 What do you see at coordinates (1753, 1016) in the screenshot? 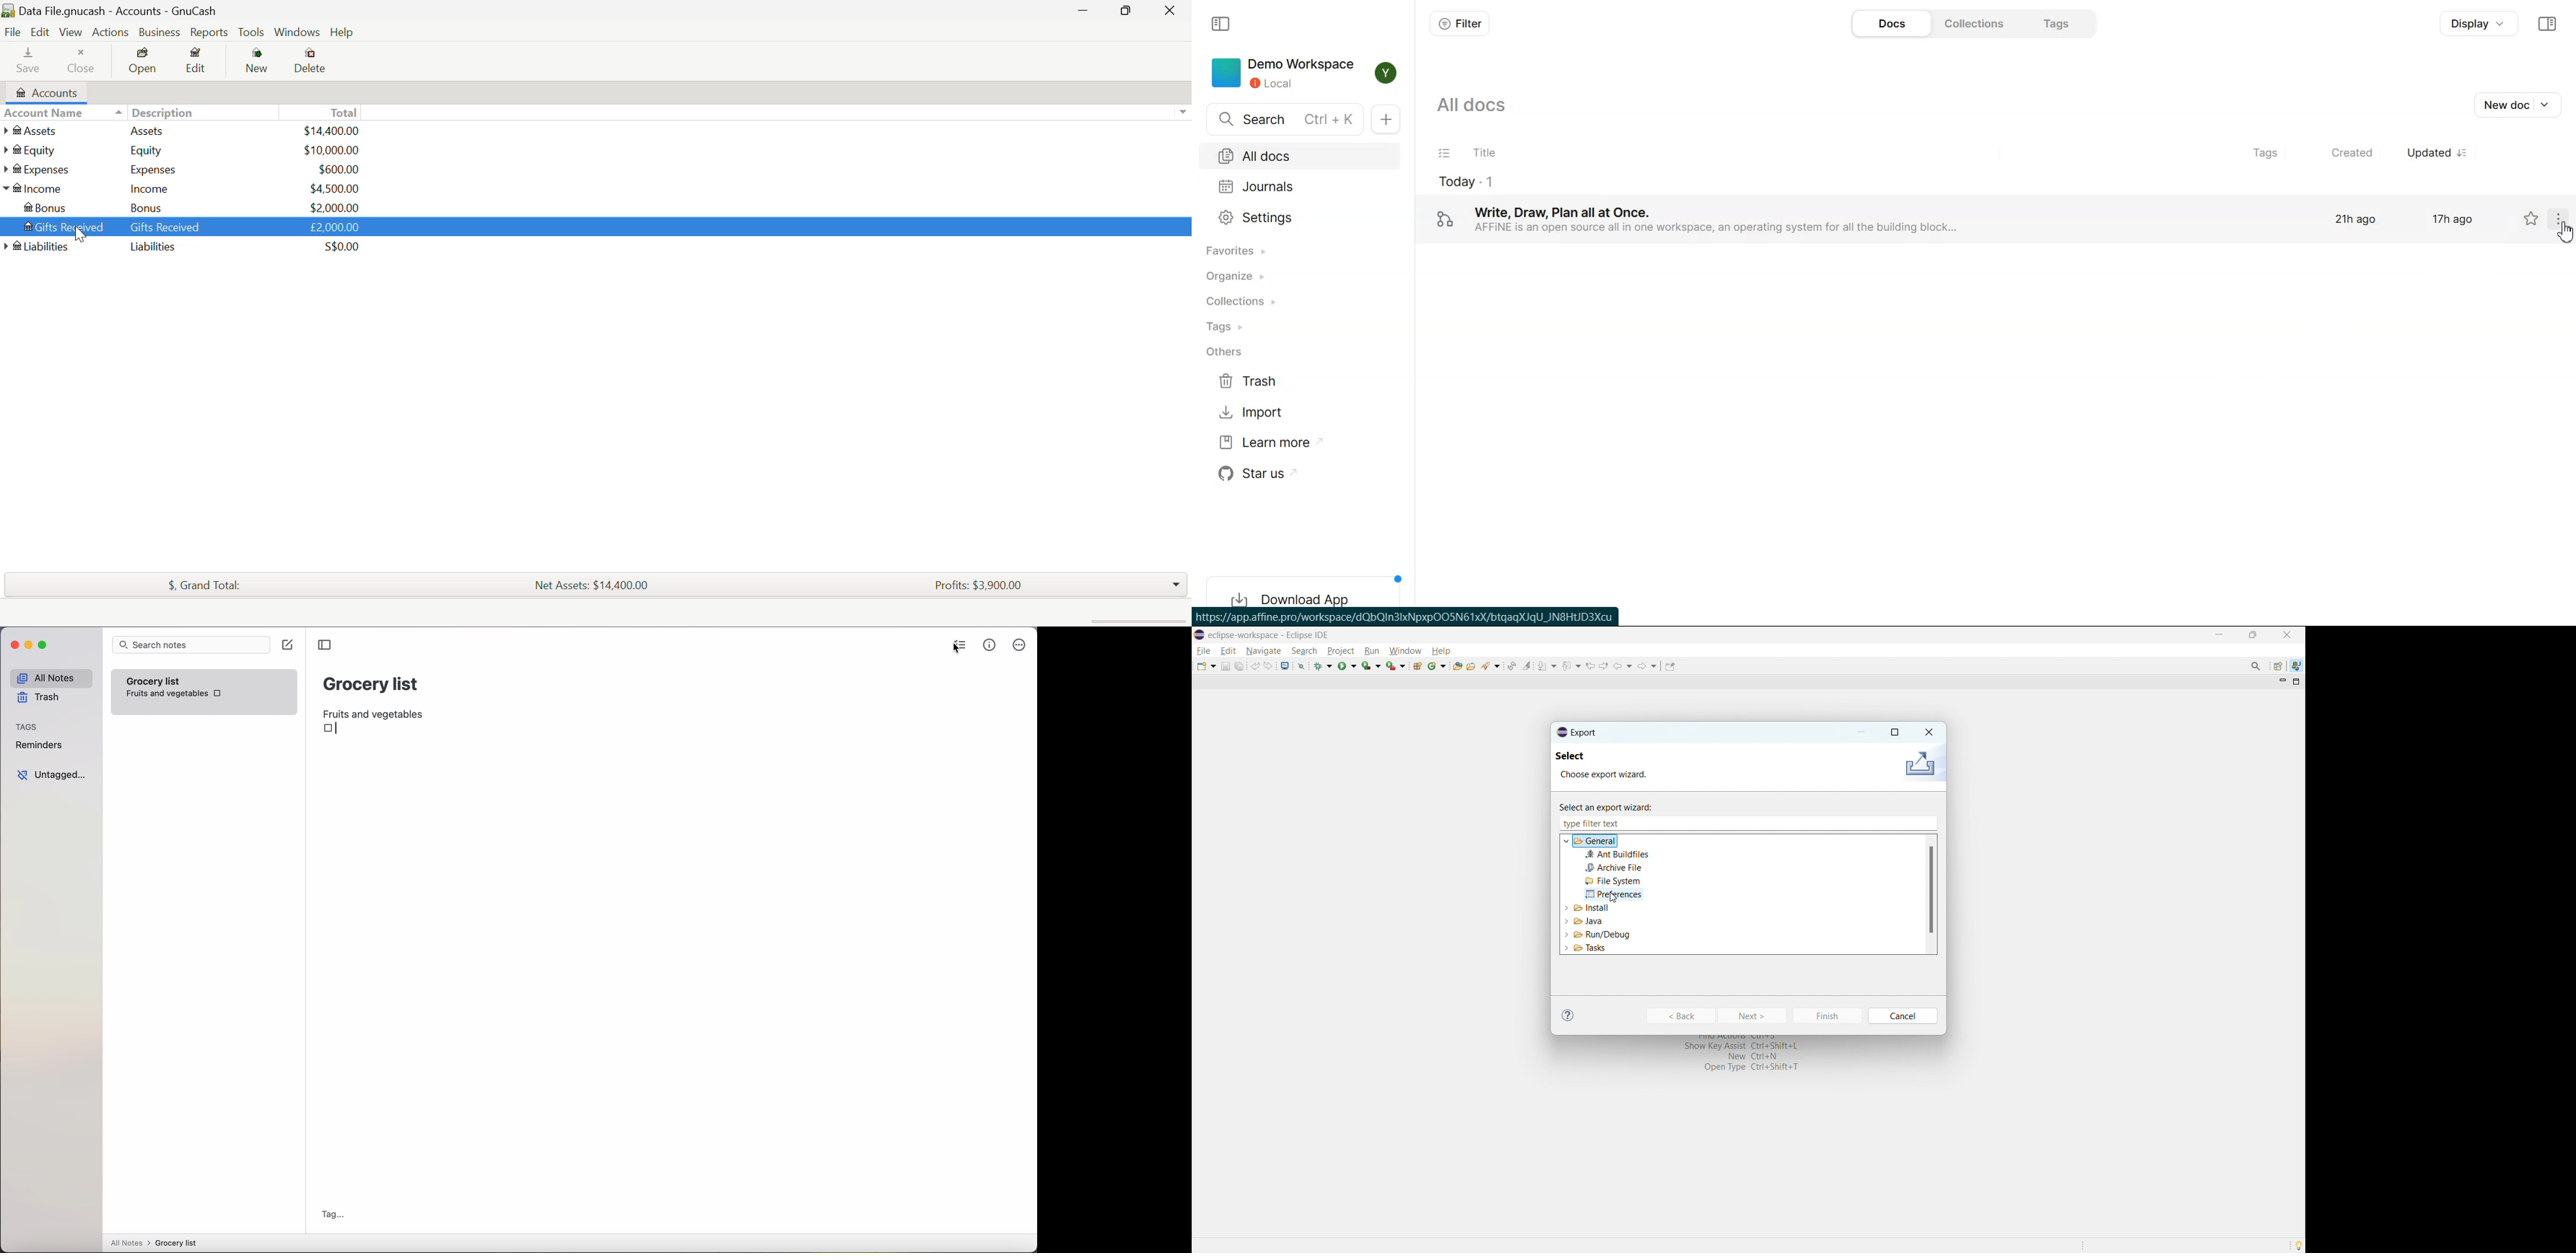
I see `next` at bounding box center [1753, 1016].